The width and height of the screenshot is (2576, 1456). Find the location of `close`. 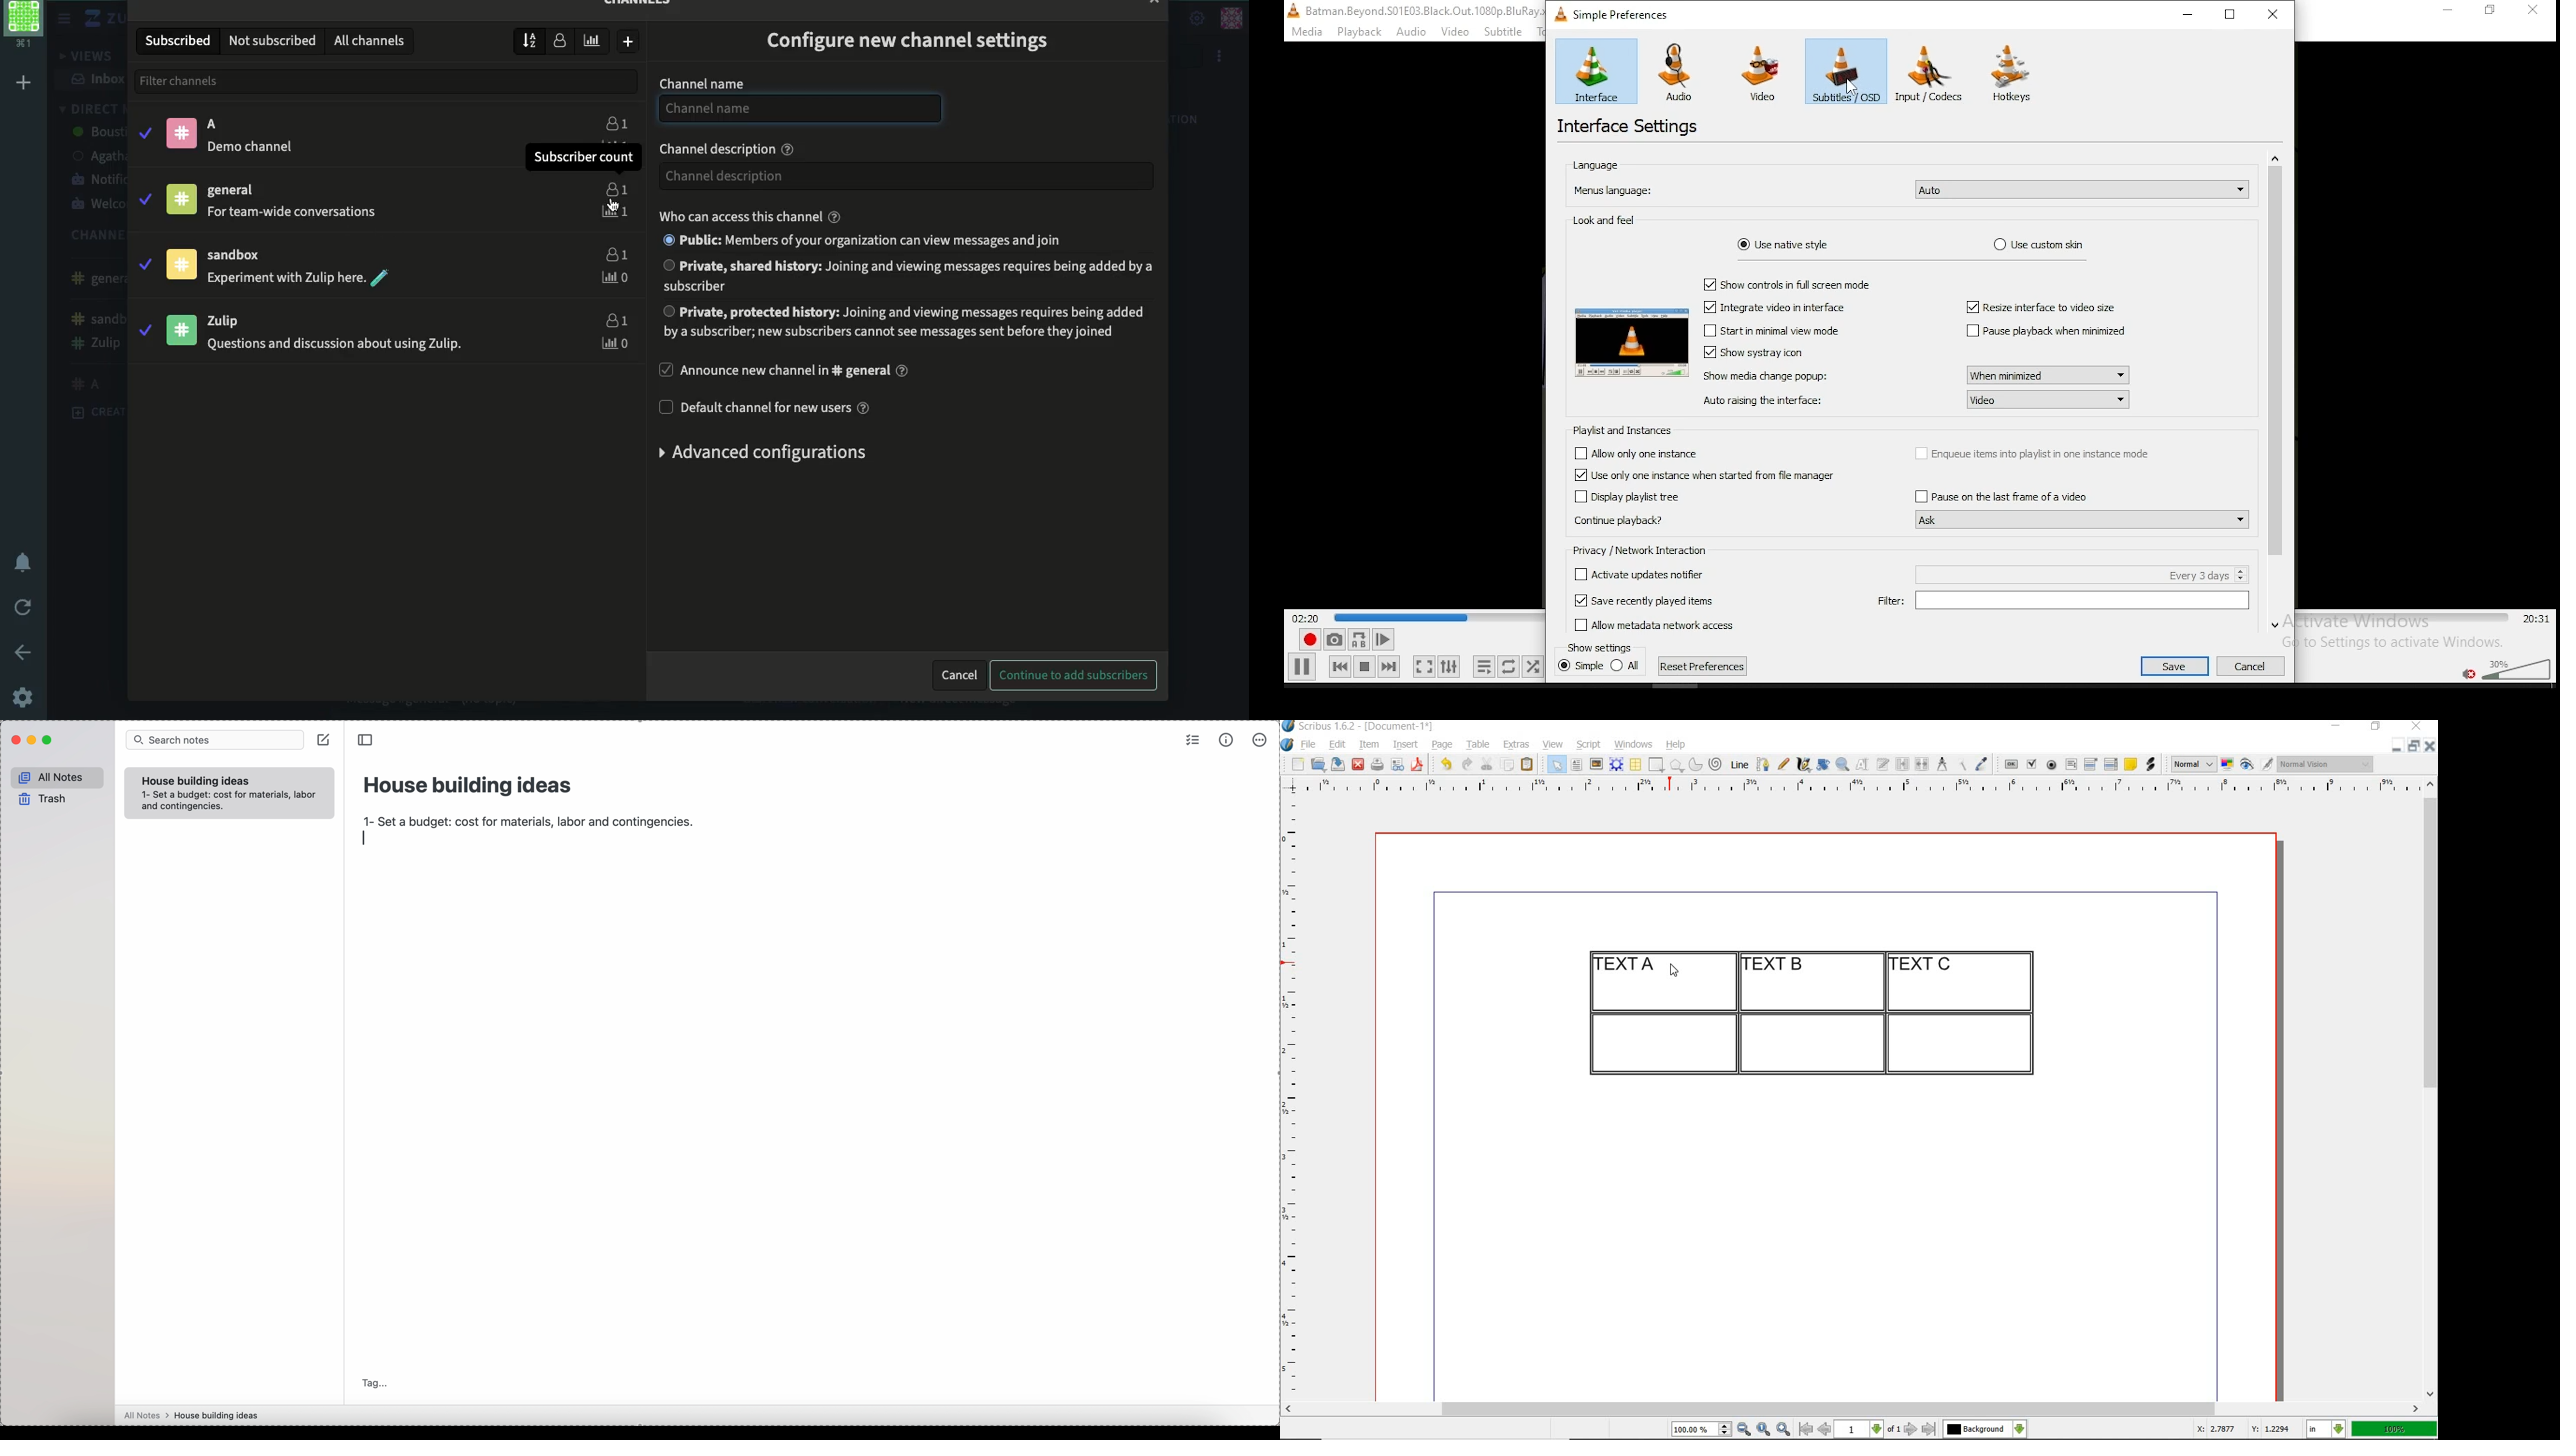

close is located at coordinates (2419, 726).